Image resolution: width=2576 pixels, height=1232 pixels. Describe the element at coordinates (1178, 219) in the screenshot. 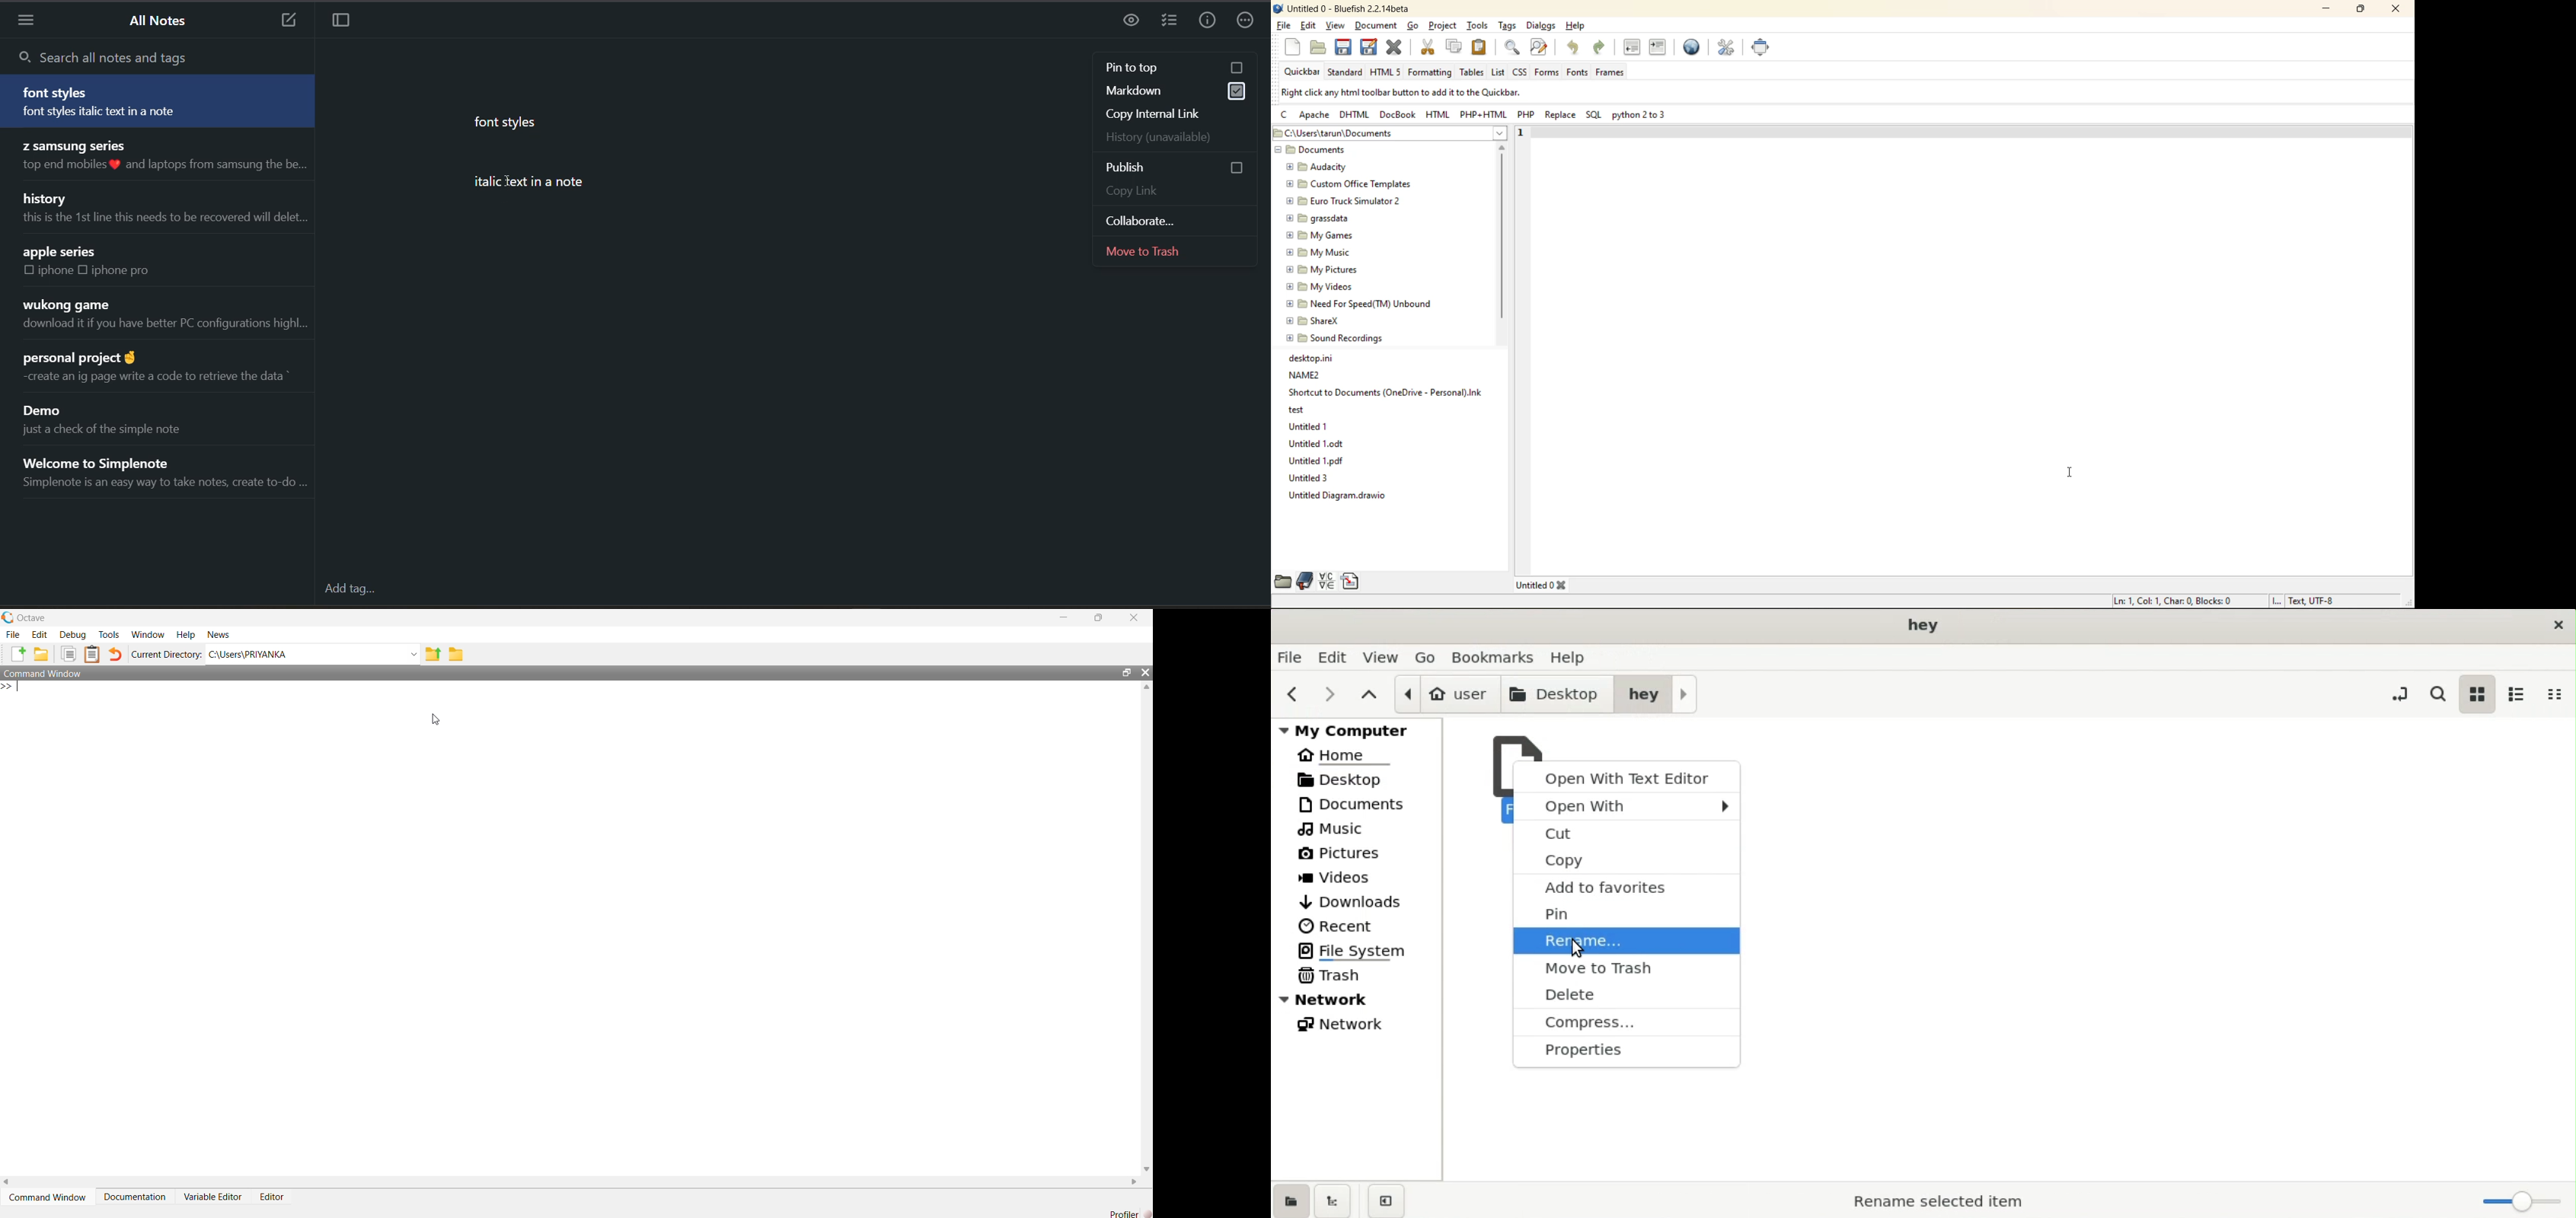

I see `collaborate` at that location.